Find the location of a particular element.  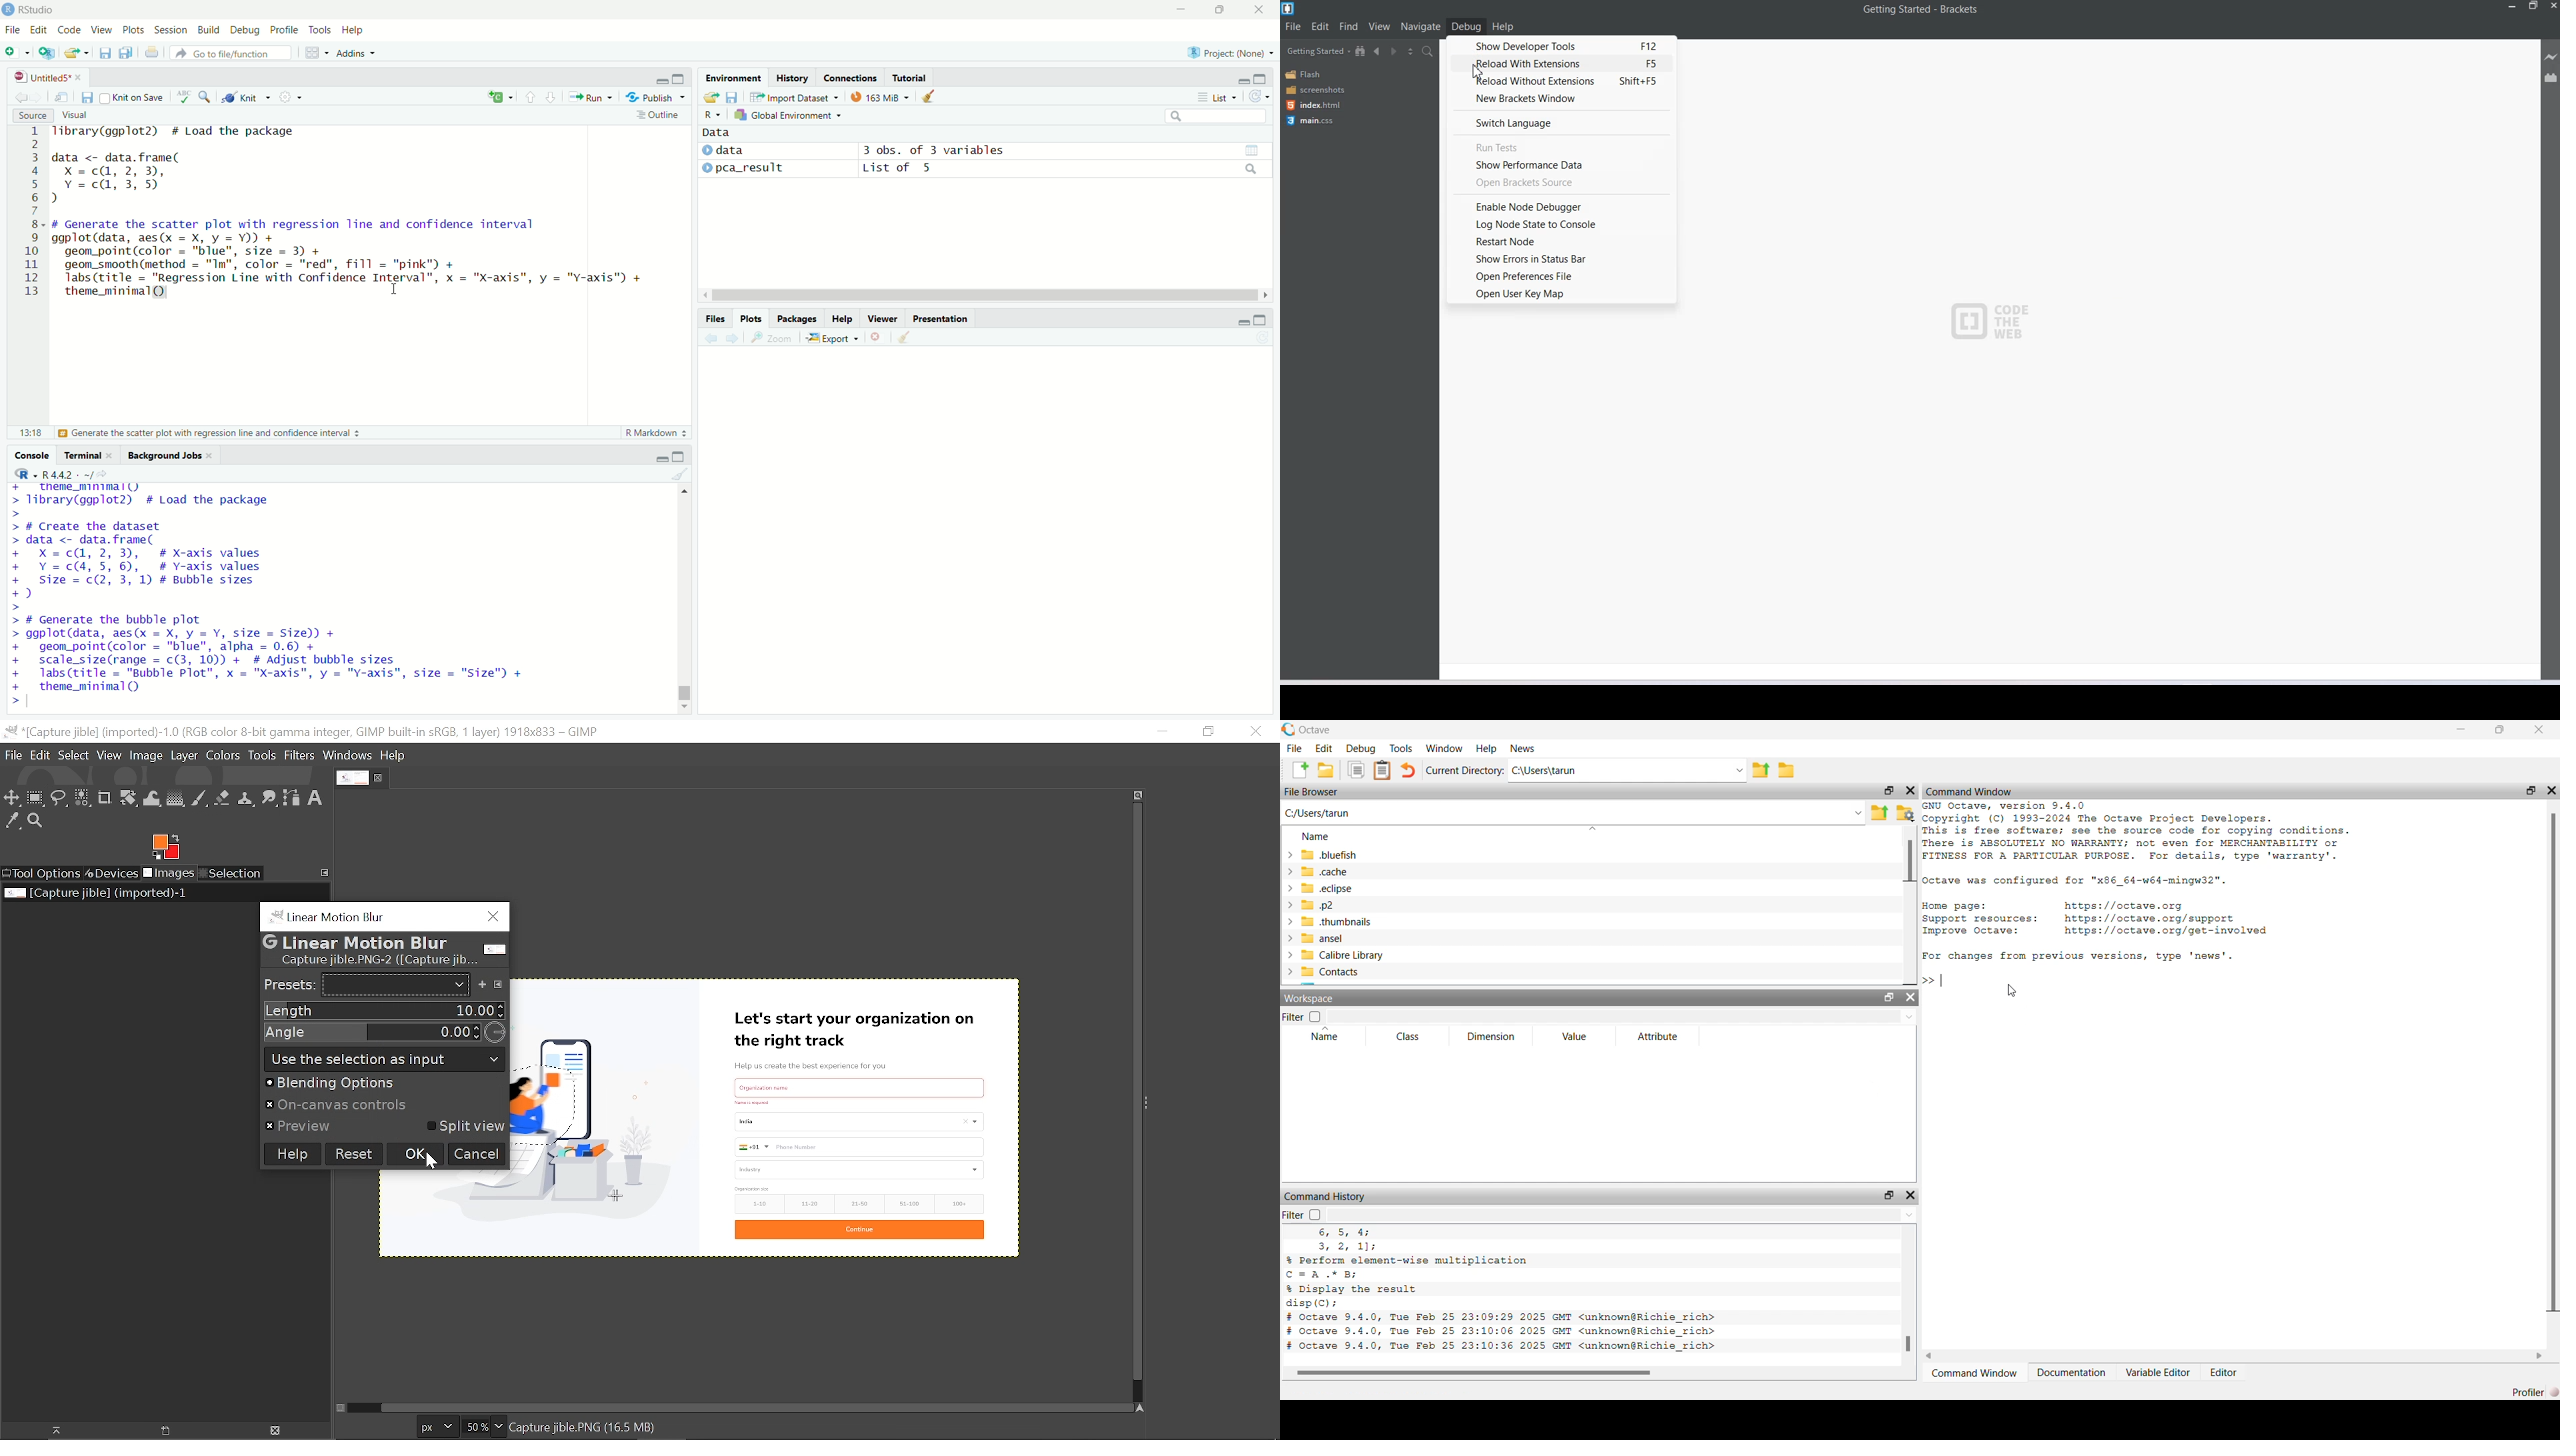

insert a new code/chunk is located at coordinates (500, 96).